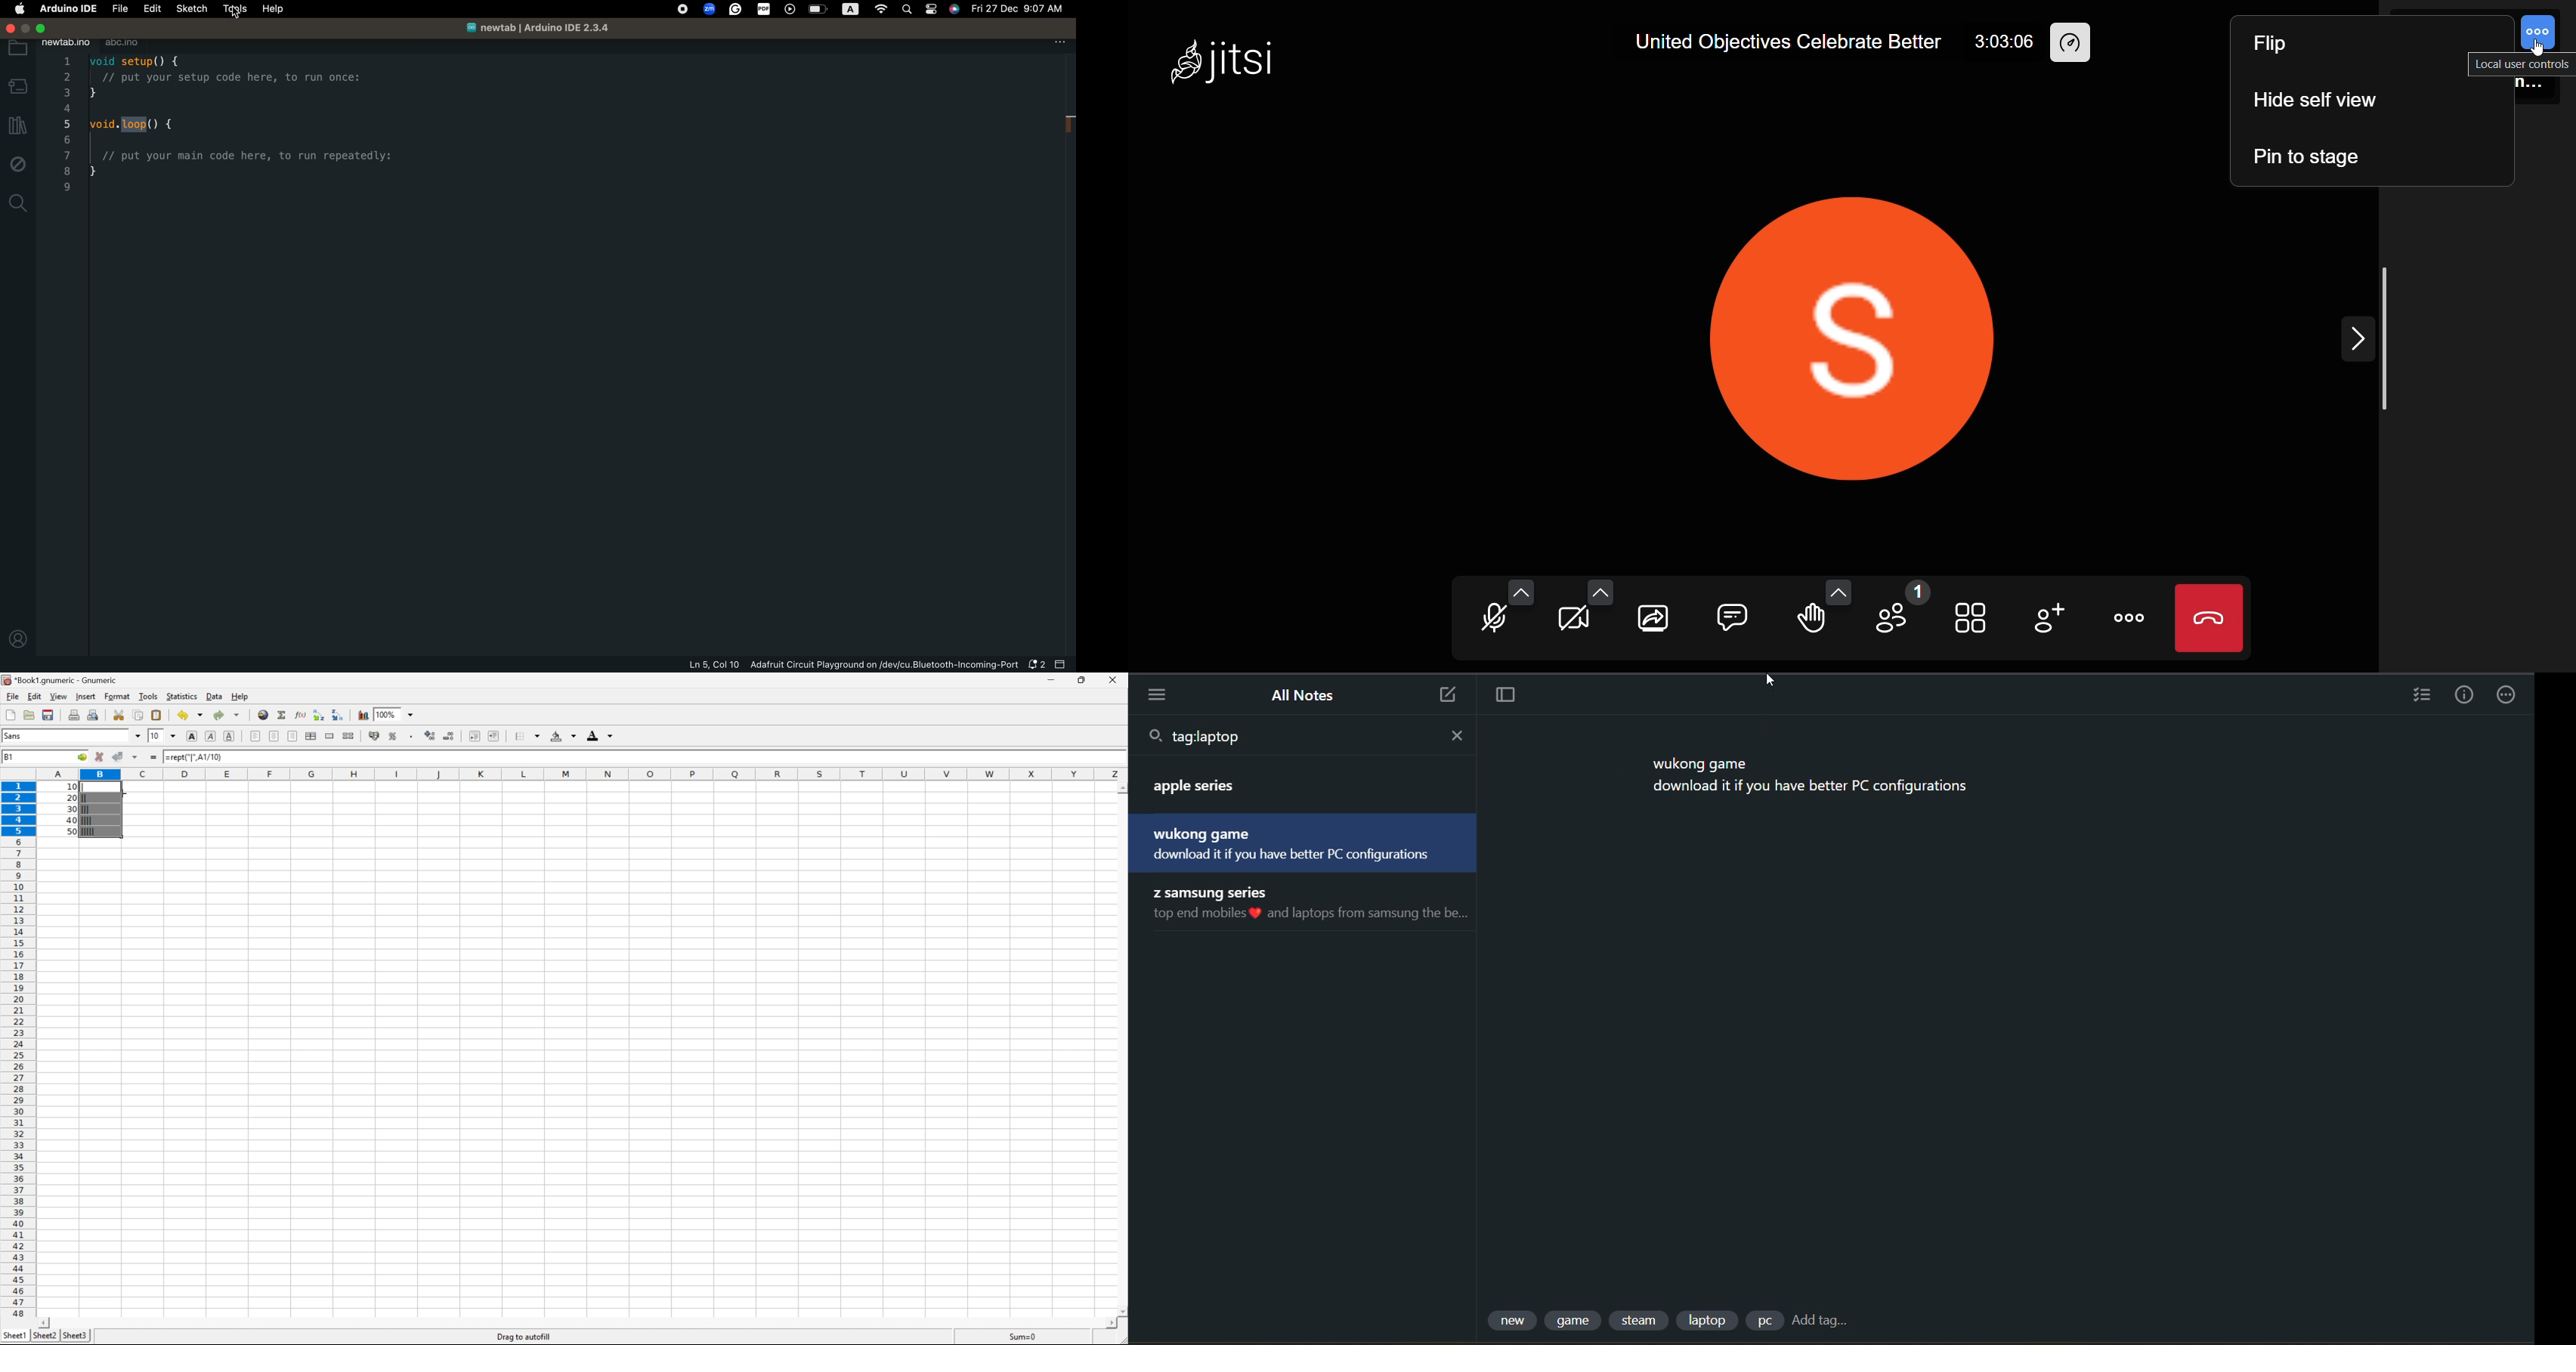  I want to click on =REPT("|", A1/10), so click(196, 757).